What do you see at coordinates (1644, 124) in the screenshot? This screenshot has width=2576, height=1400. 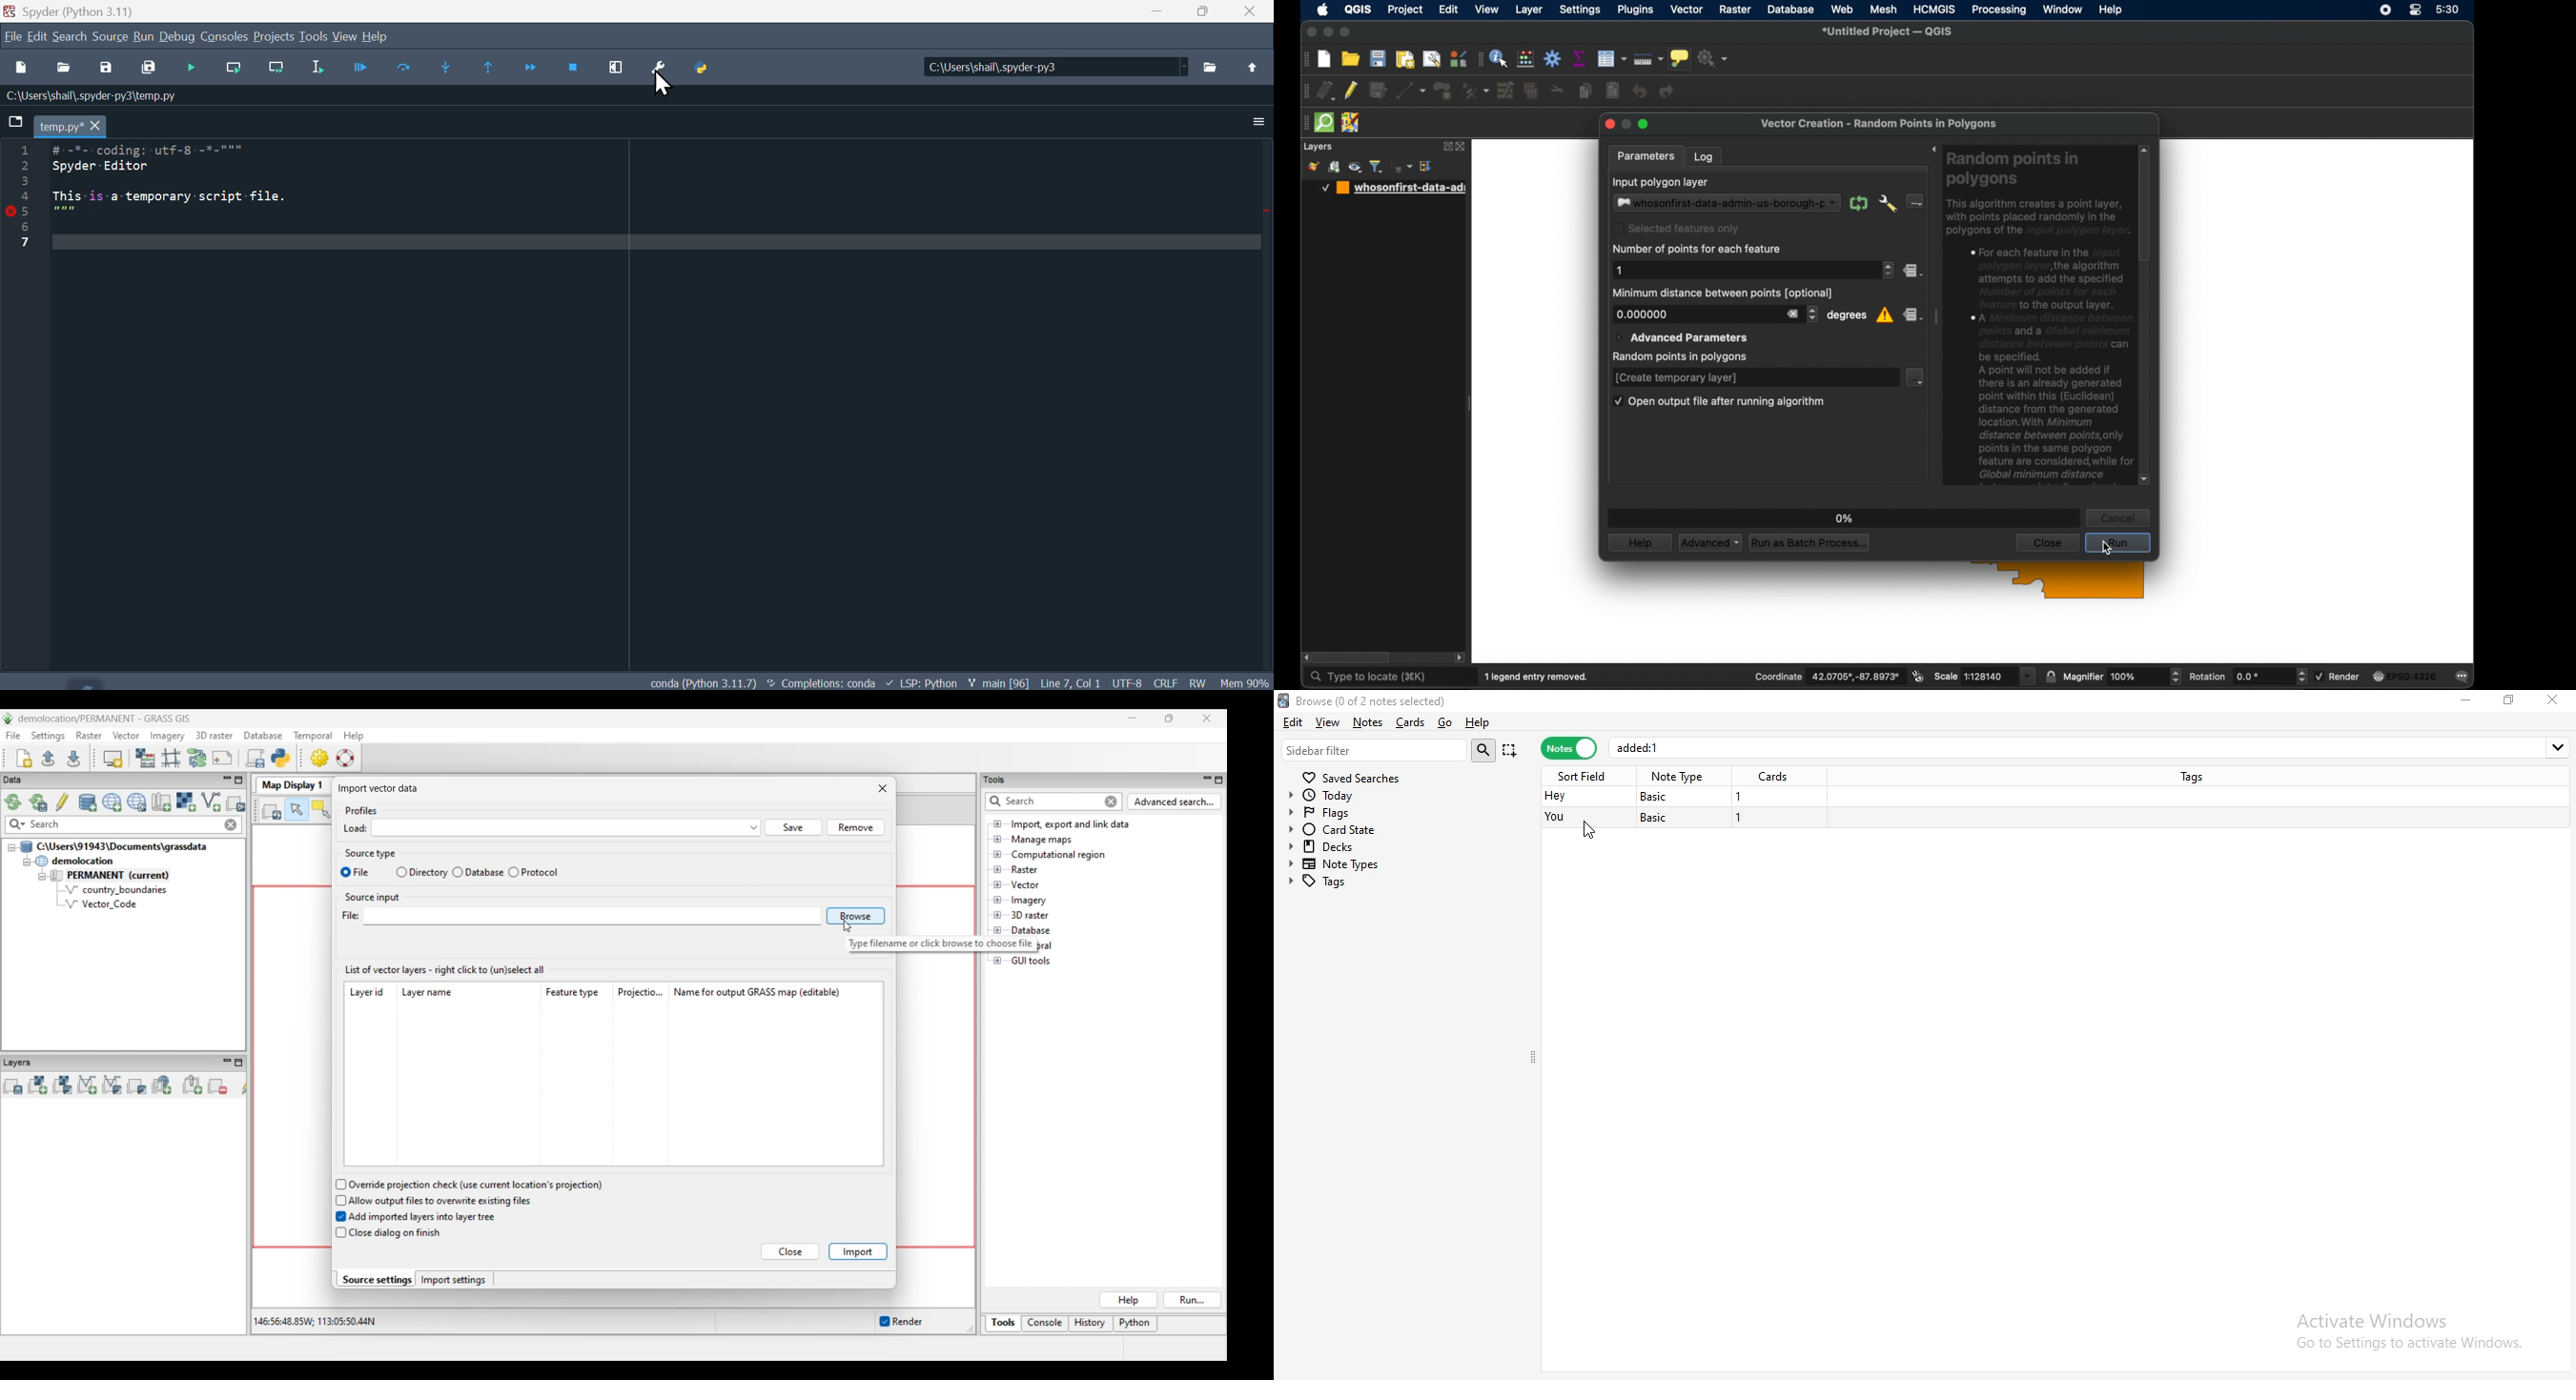 I see `maximize` at bounding box center [1644, 124].